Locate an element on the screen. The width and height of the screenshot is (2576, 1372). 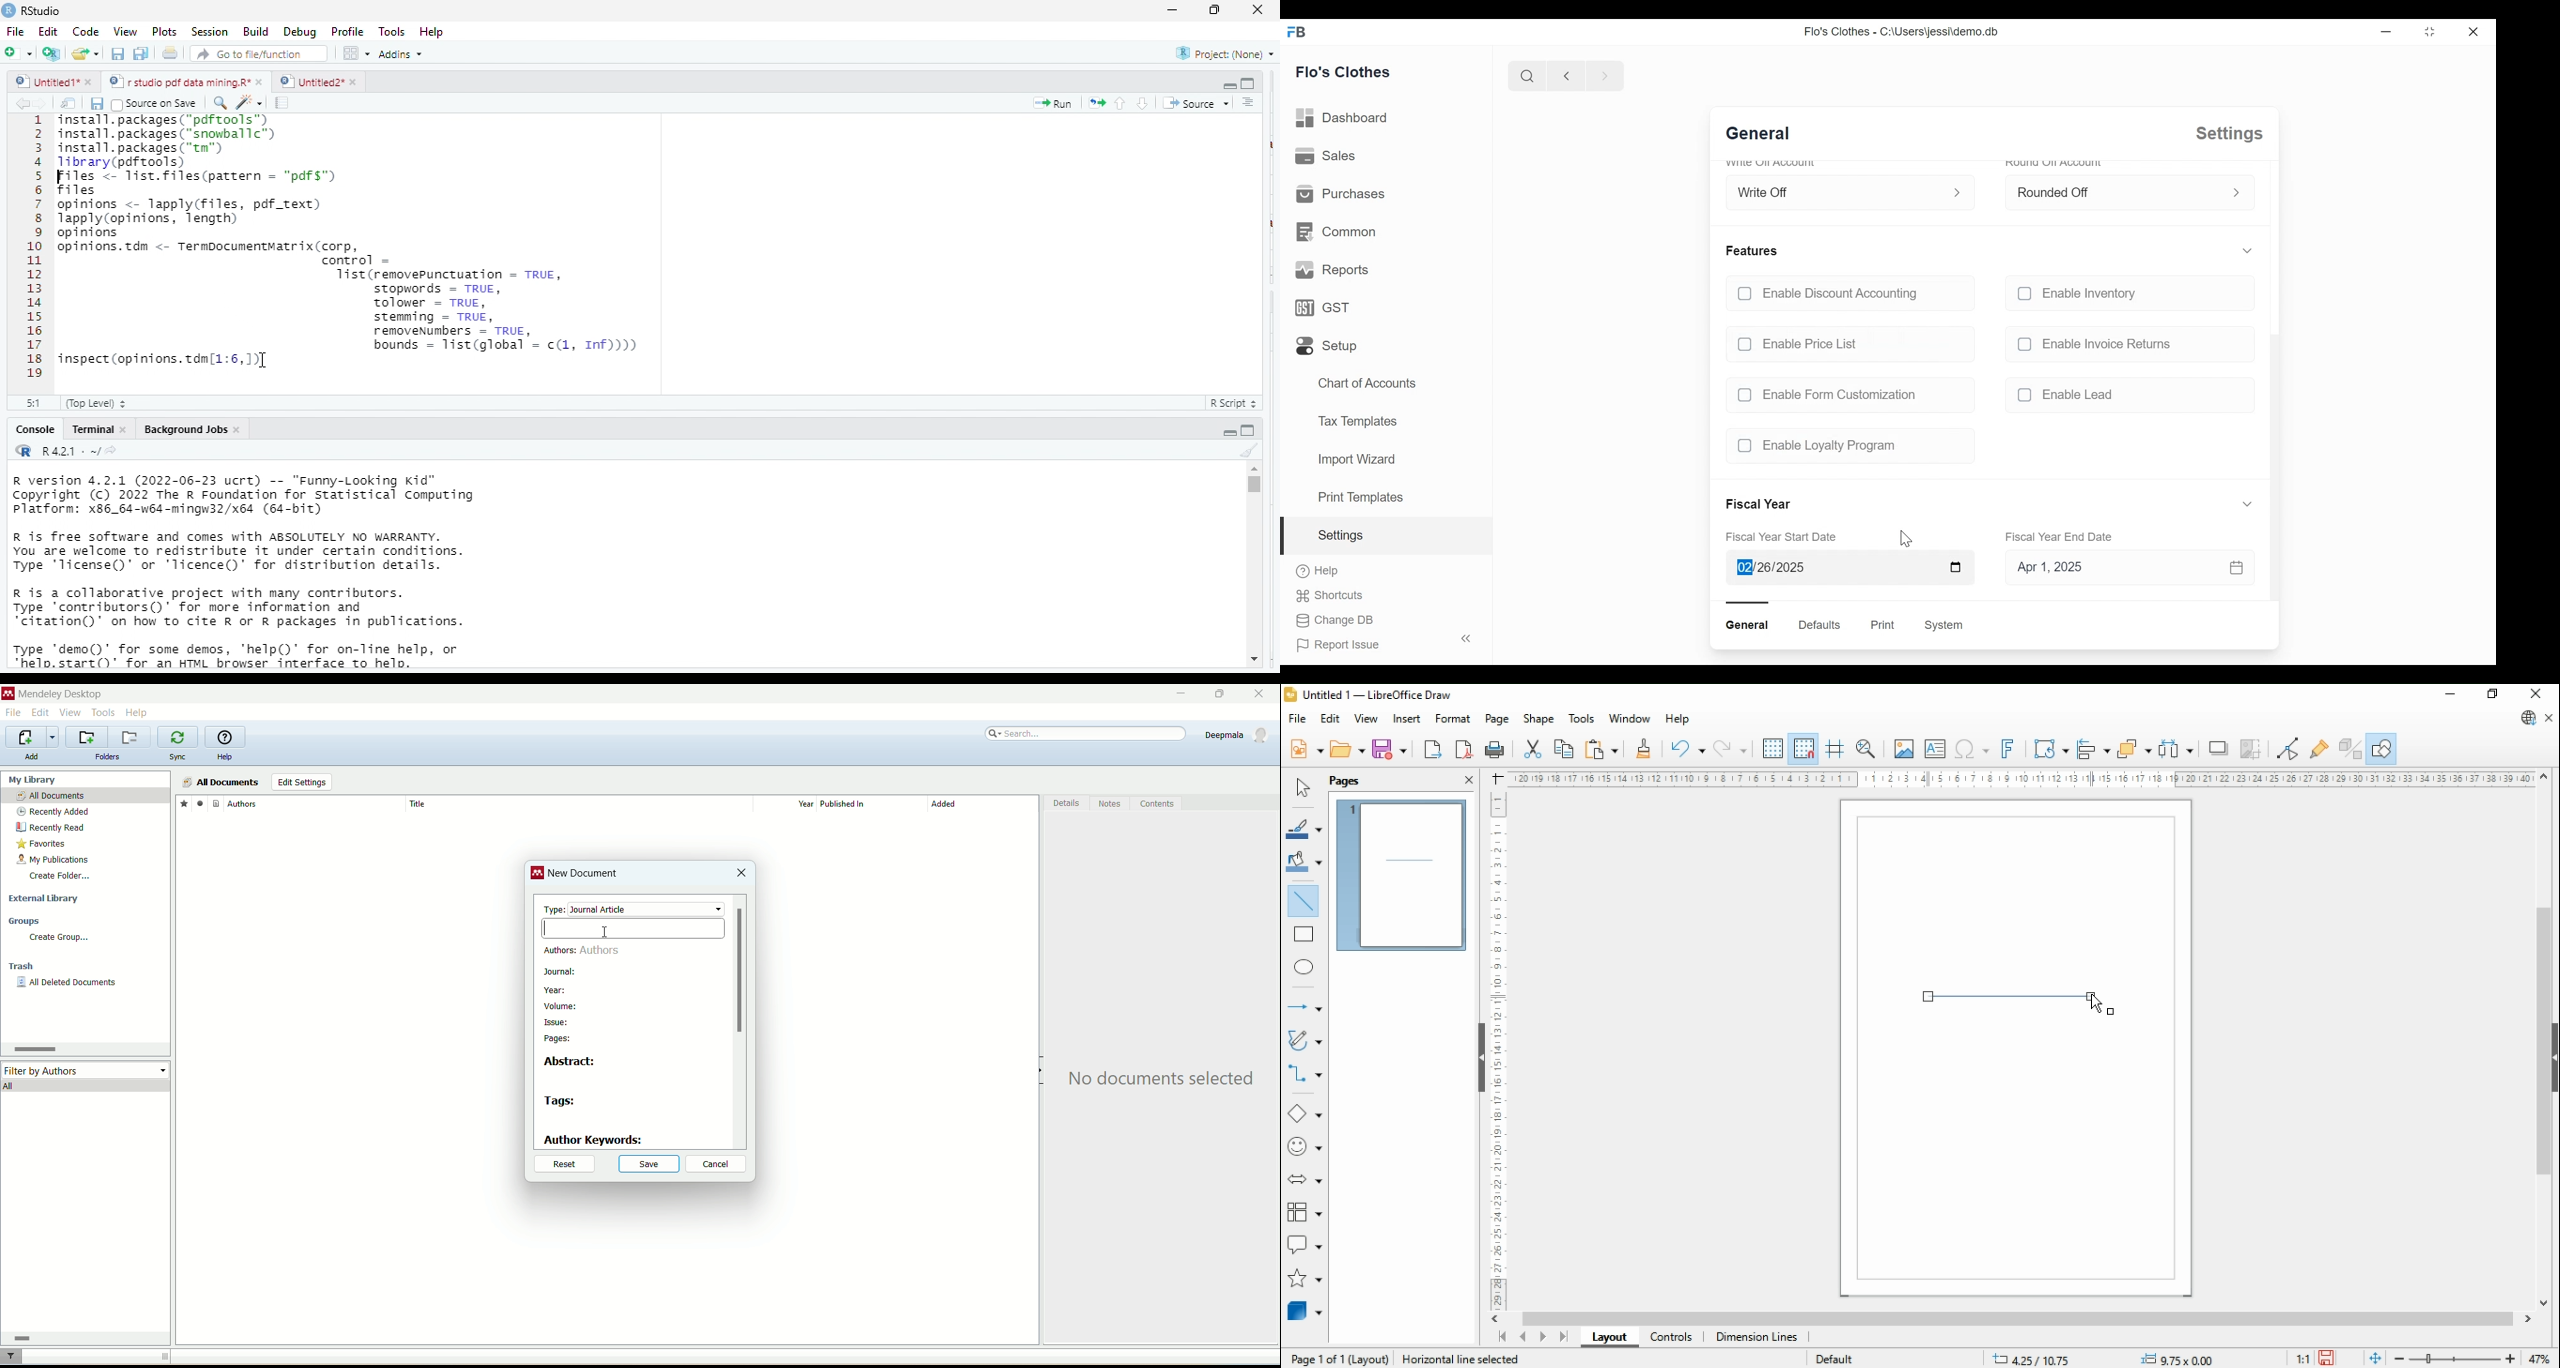
terminal is located at coordinates (91, 430).